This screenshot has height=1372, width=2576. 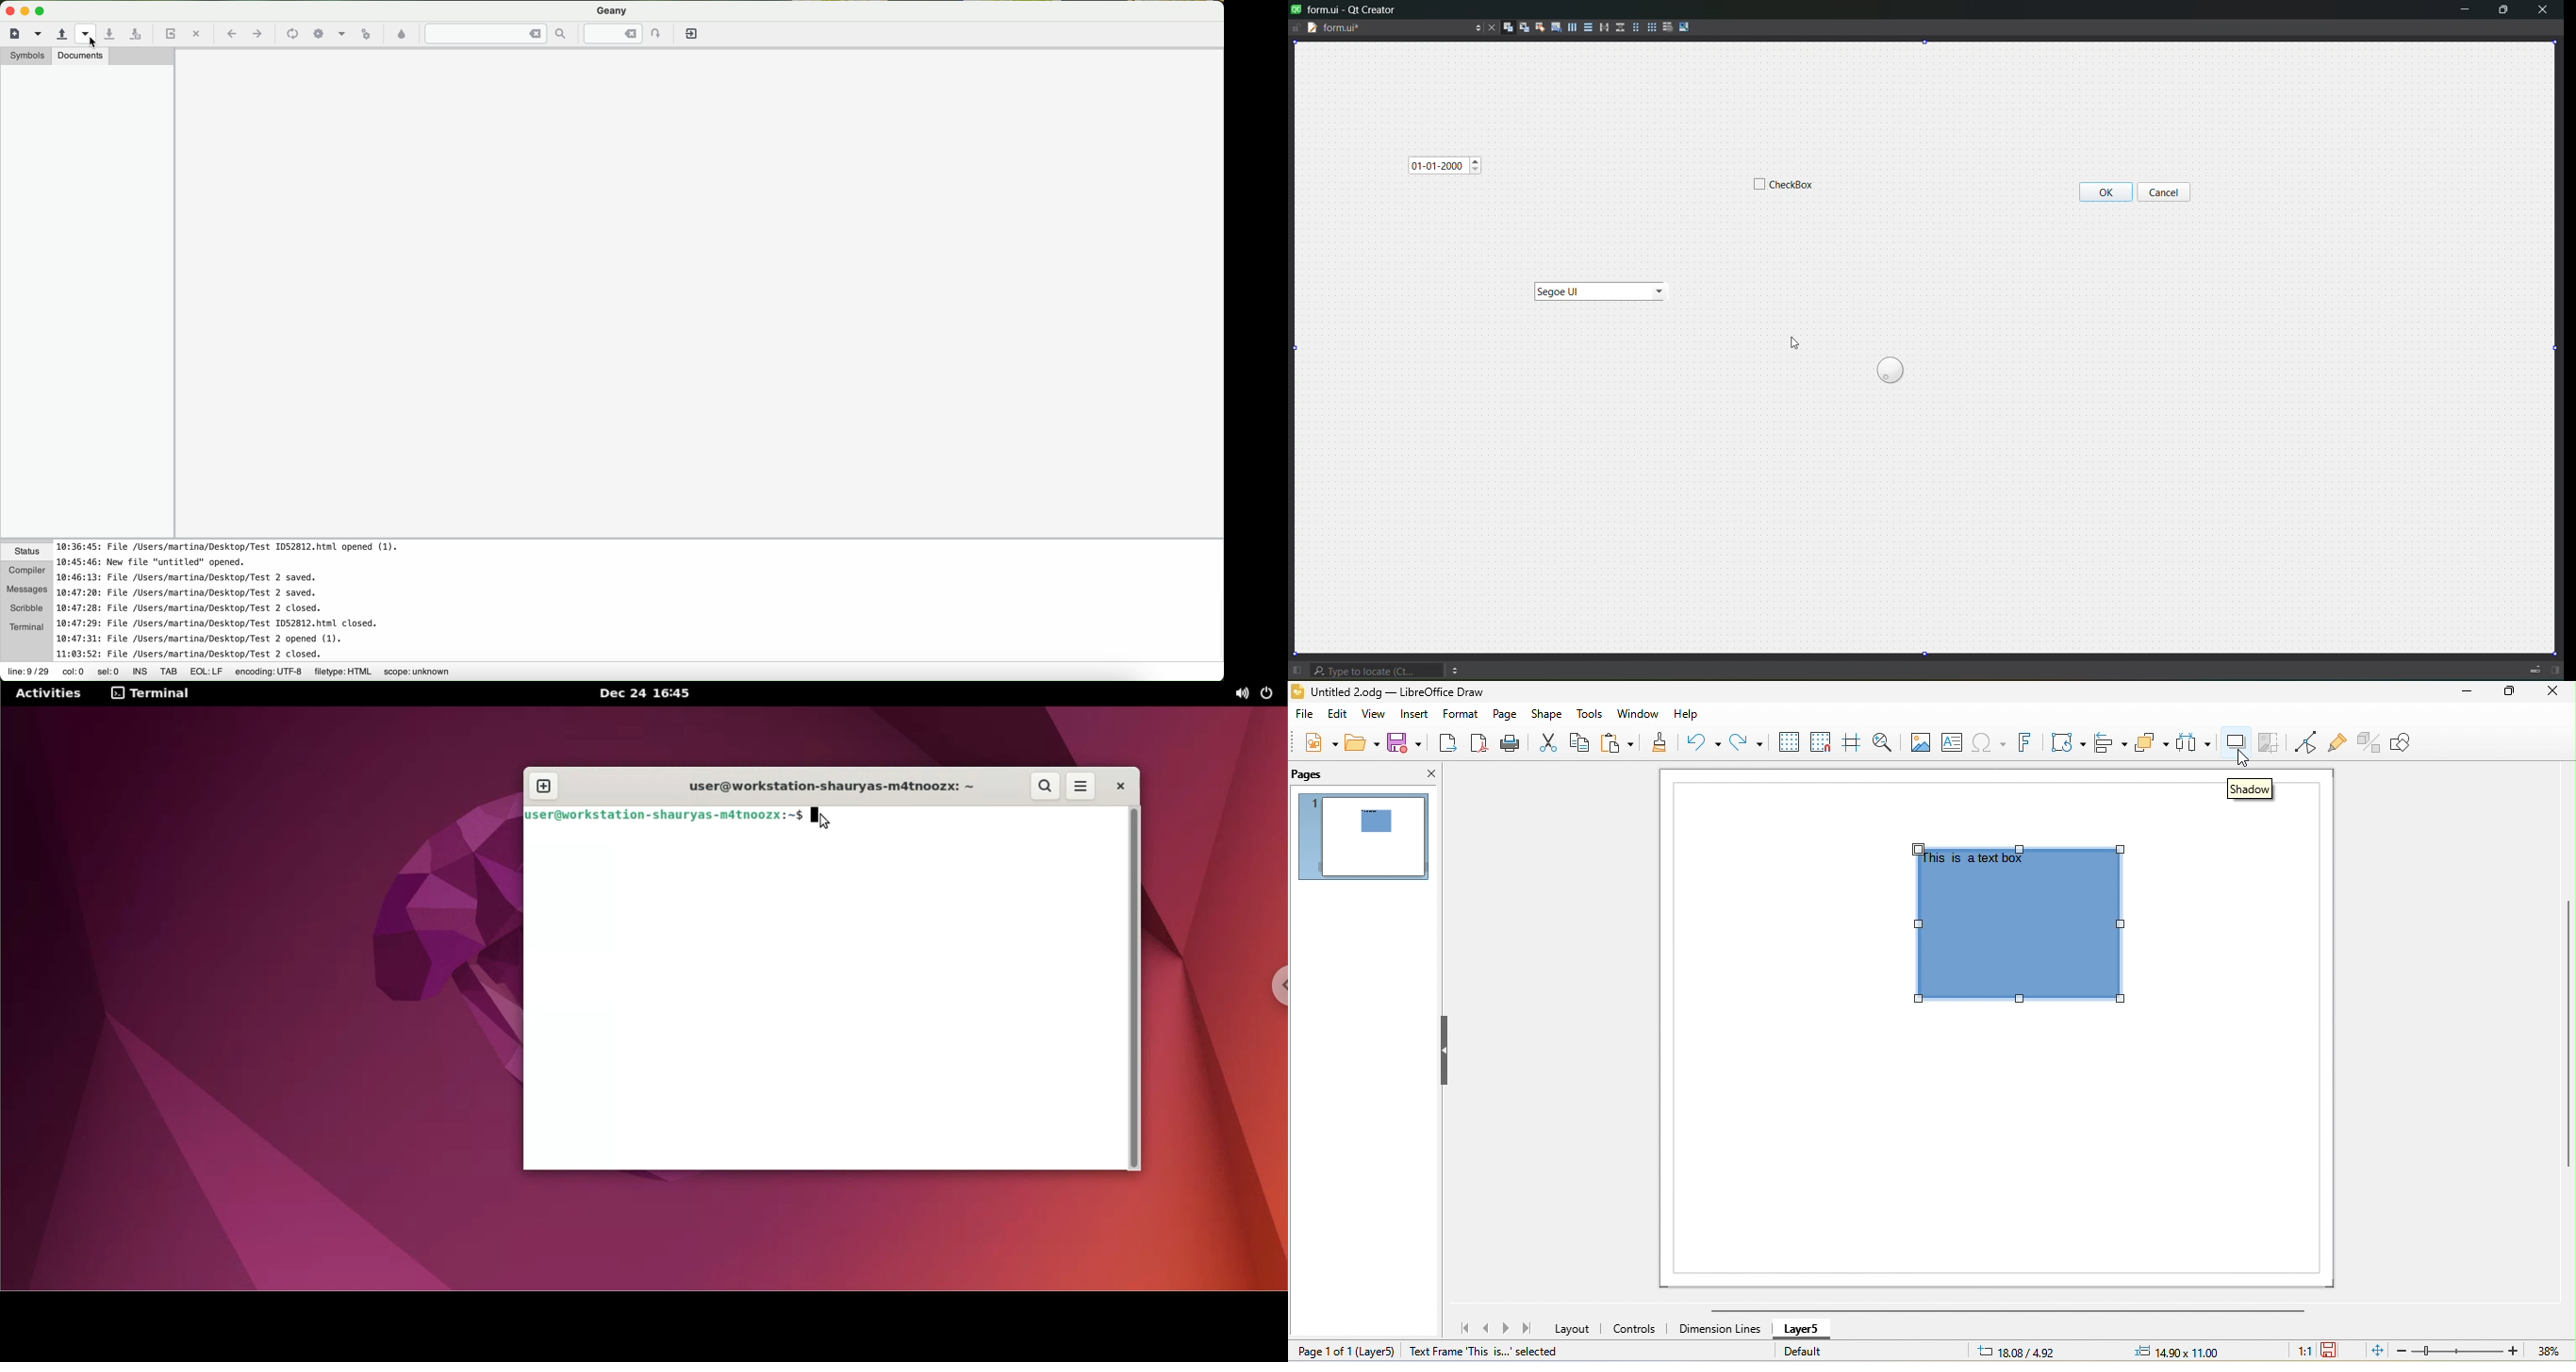 I want to click on default, so click(x=1801, y=1352).